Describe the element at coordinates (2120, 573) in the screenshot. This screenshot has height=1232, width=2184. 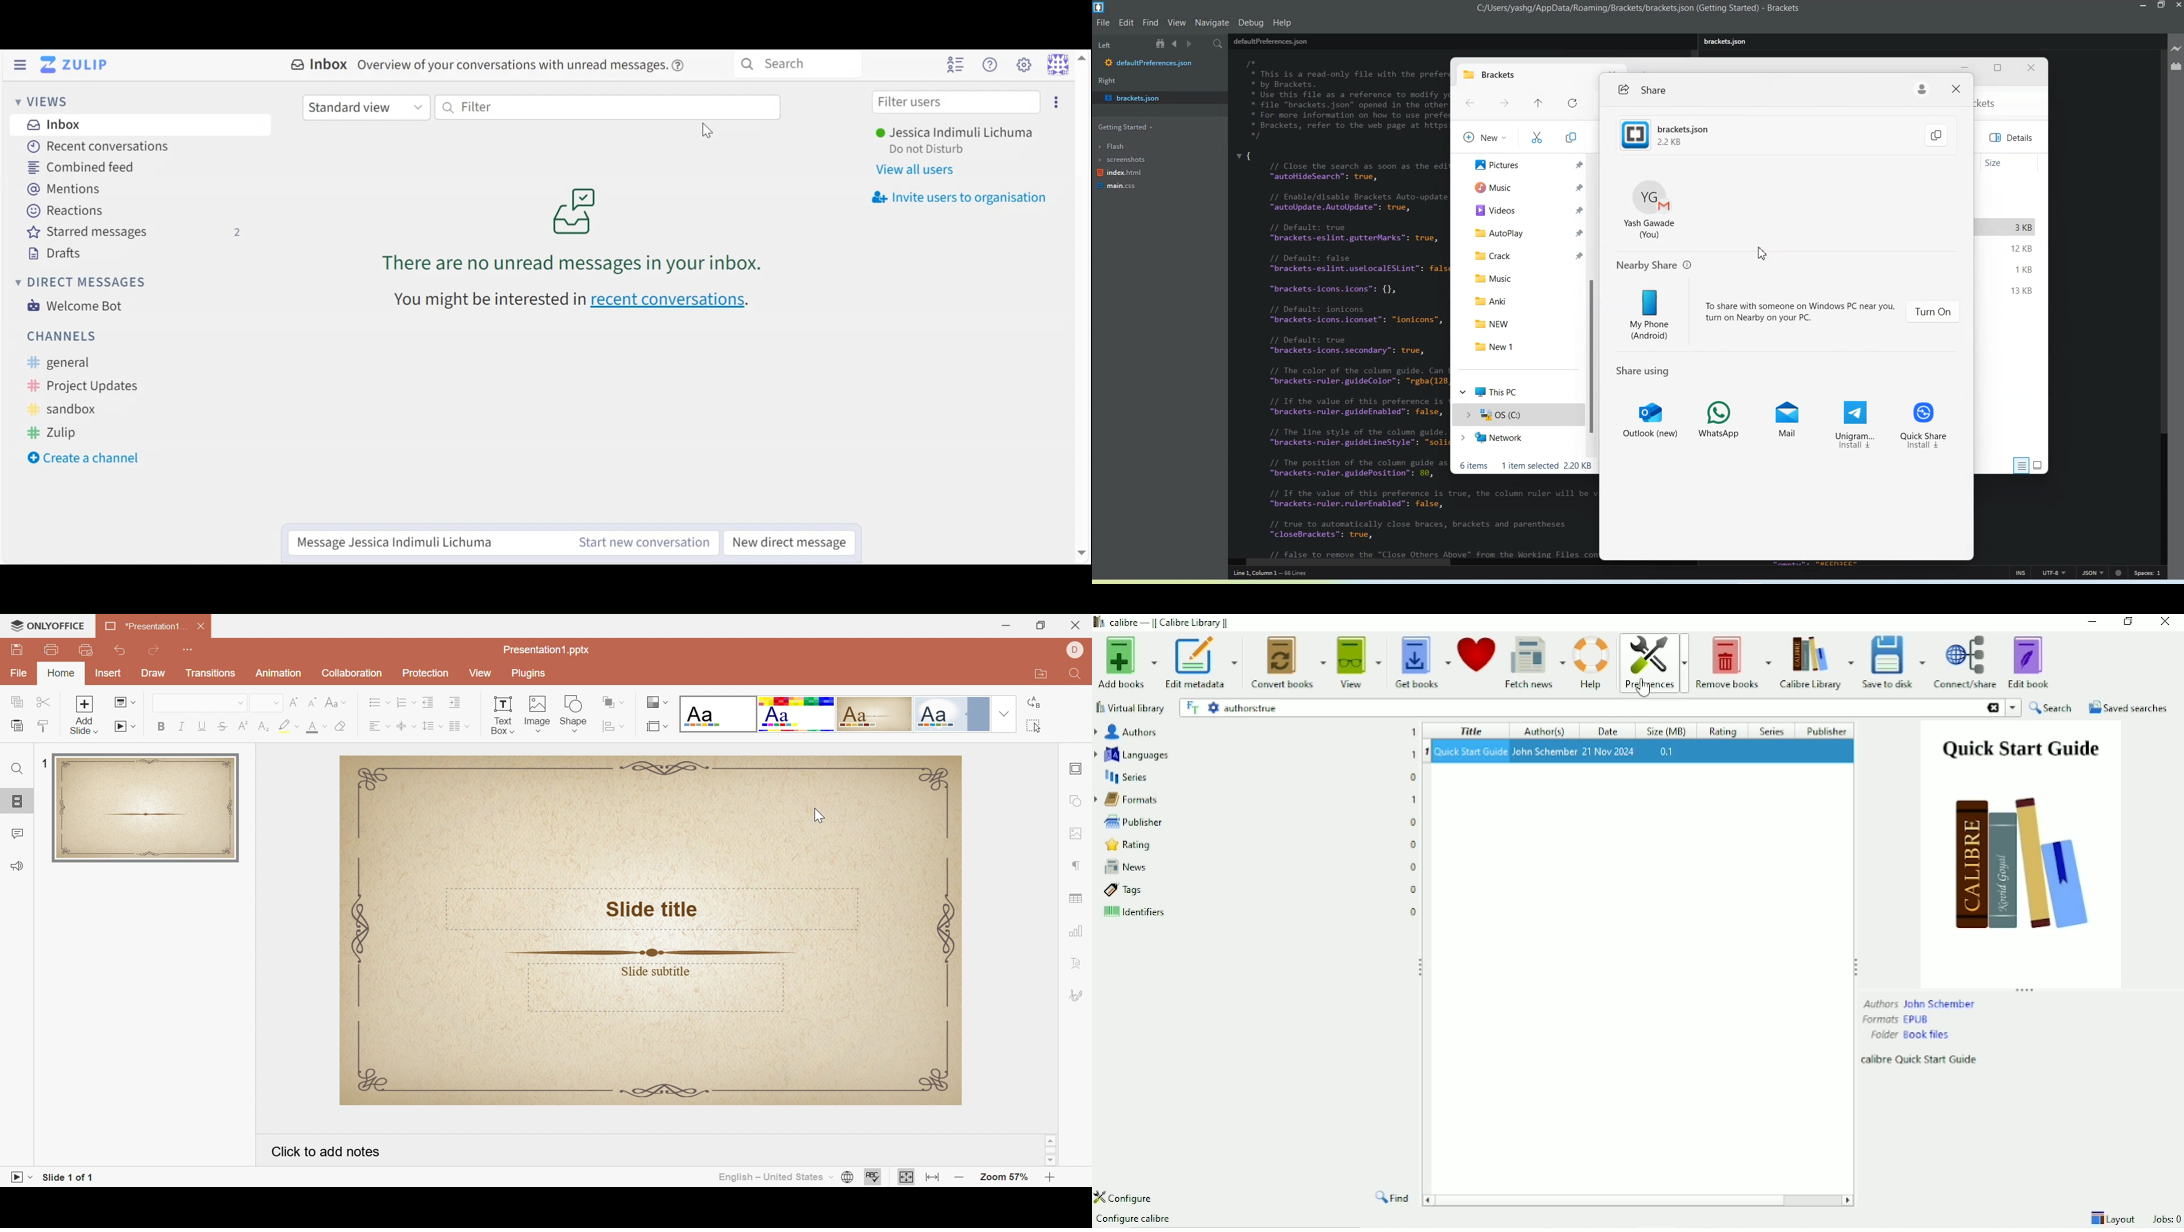
I see `dot icon` at that location.